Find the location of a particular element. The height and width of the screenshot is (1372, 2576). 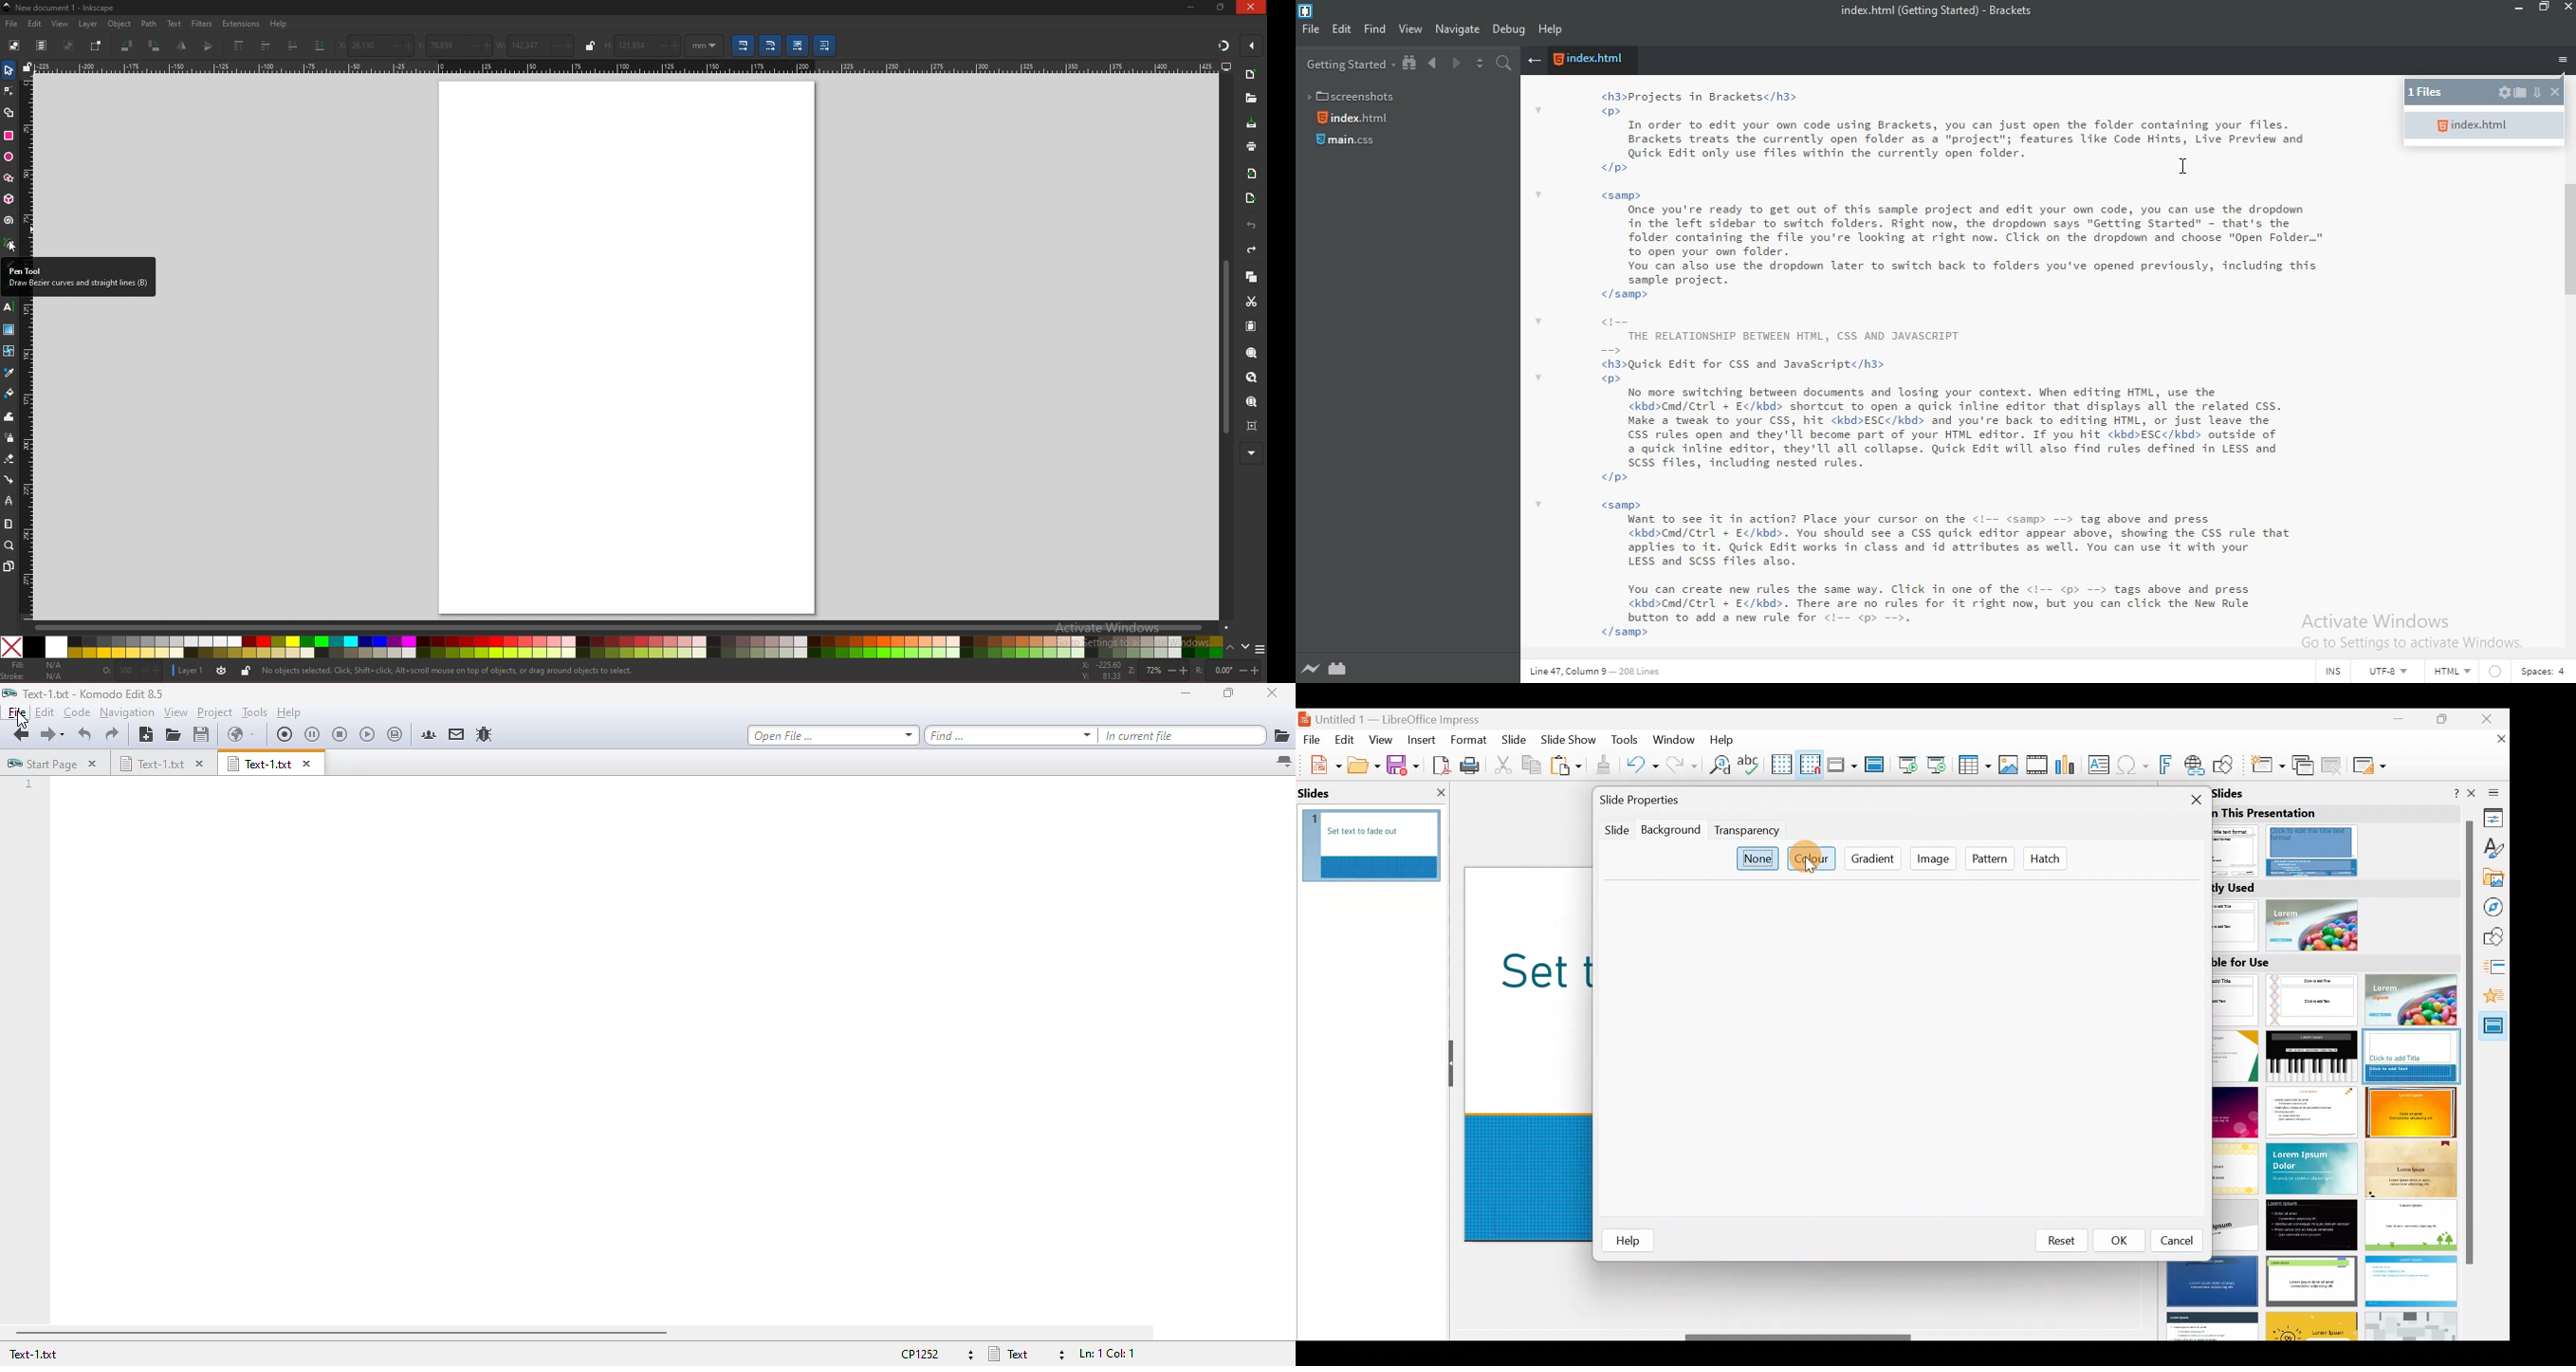

edit is located at coordinates (44, 711).